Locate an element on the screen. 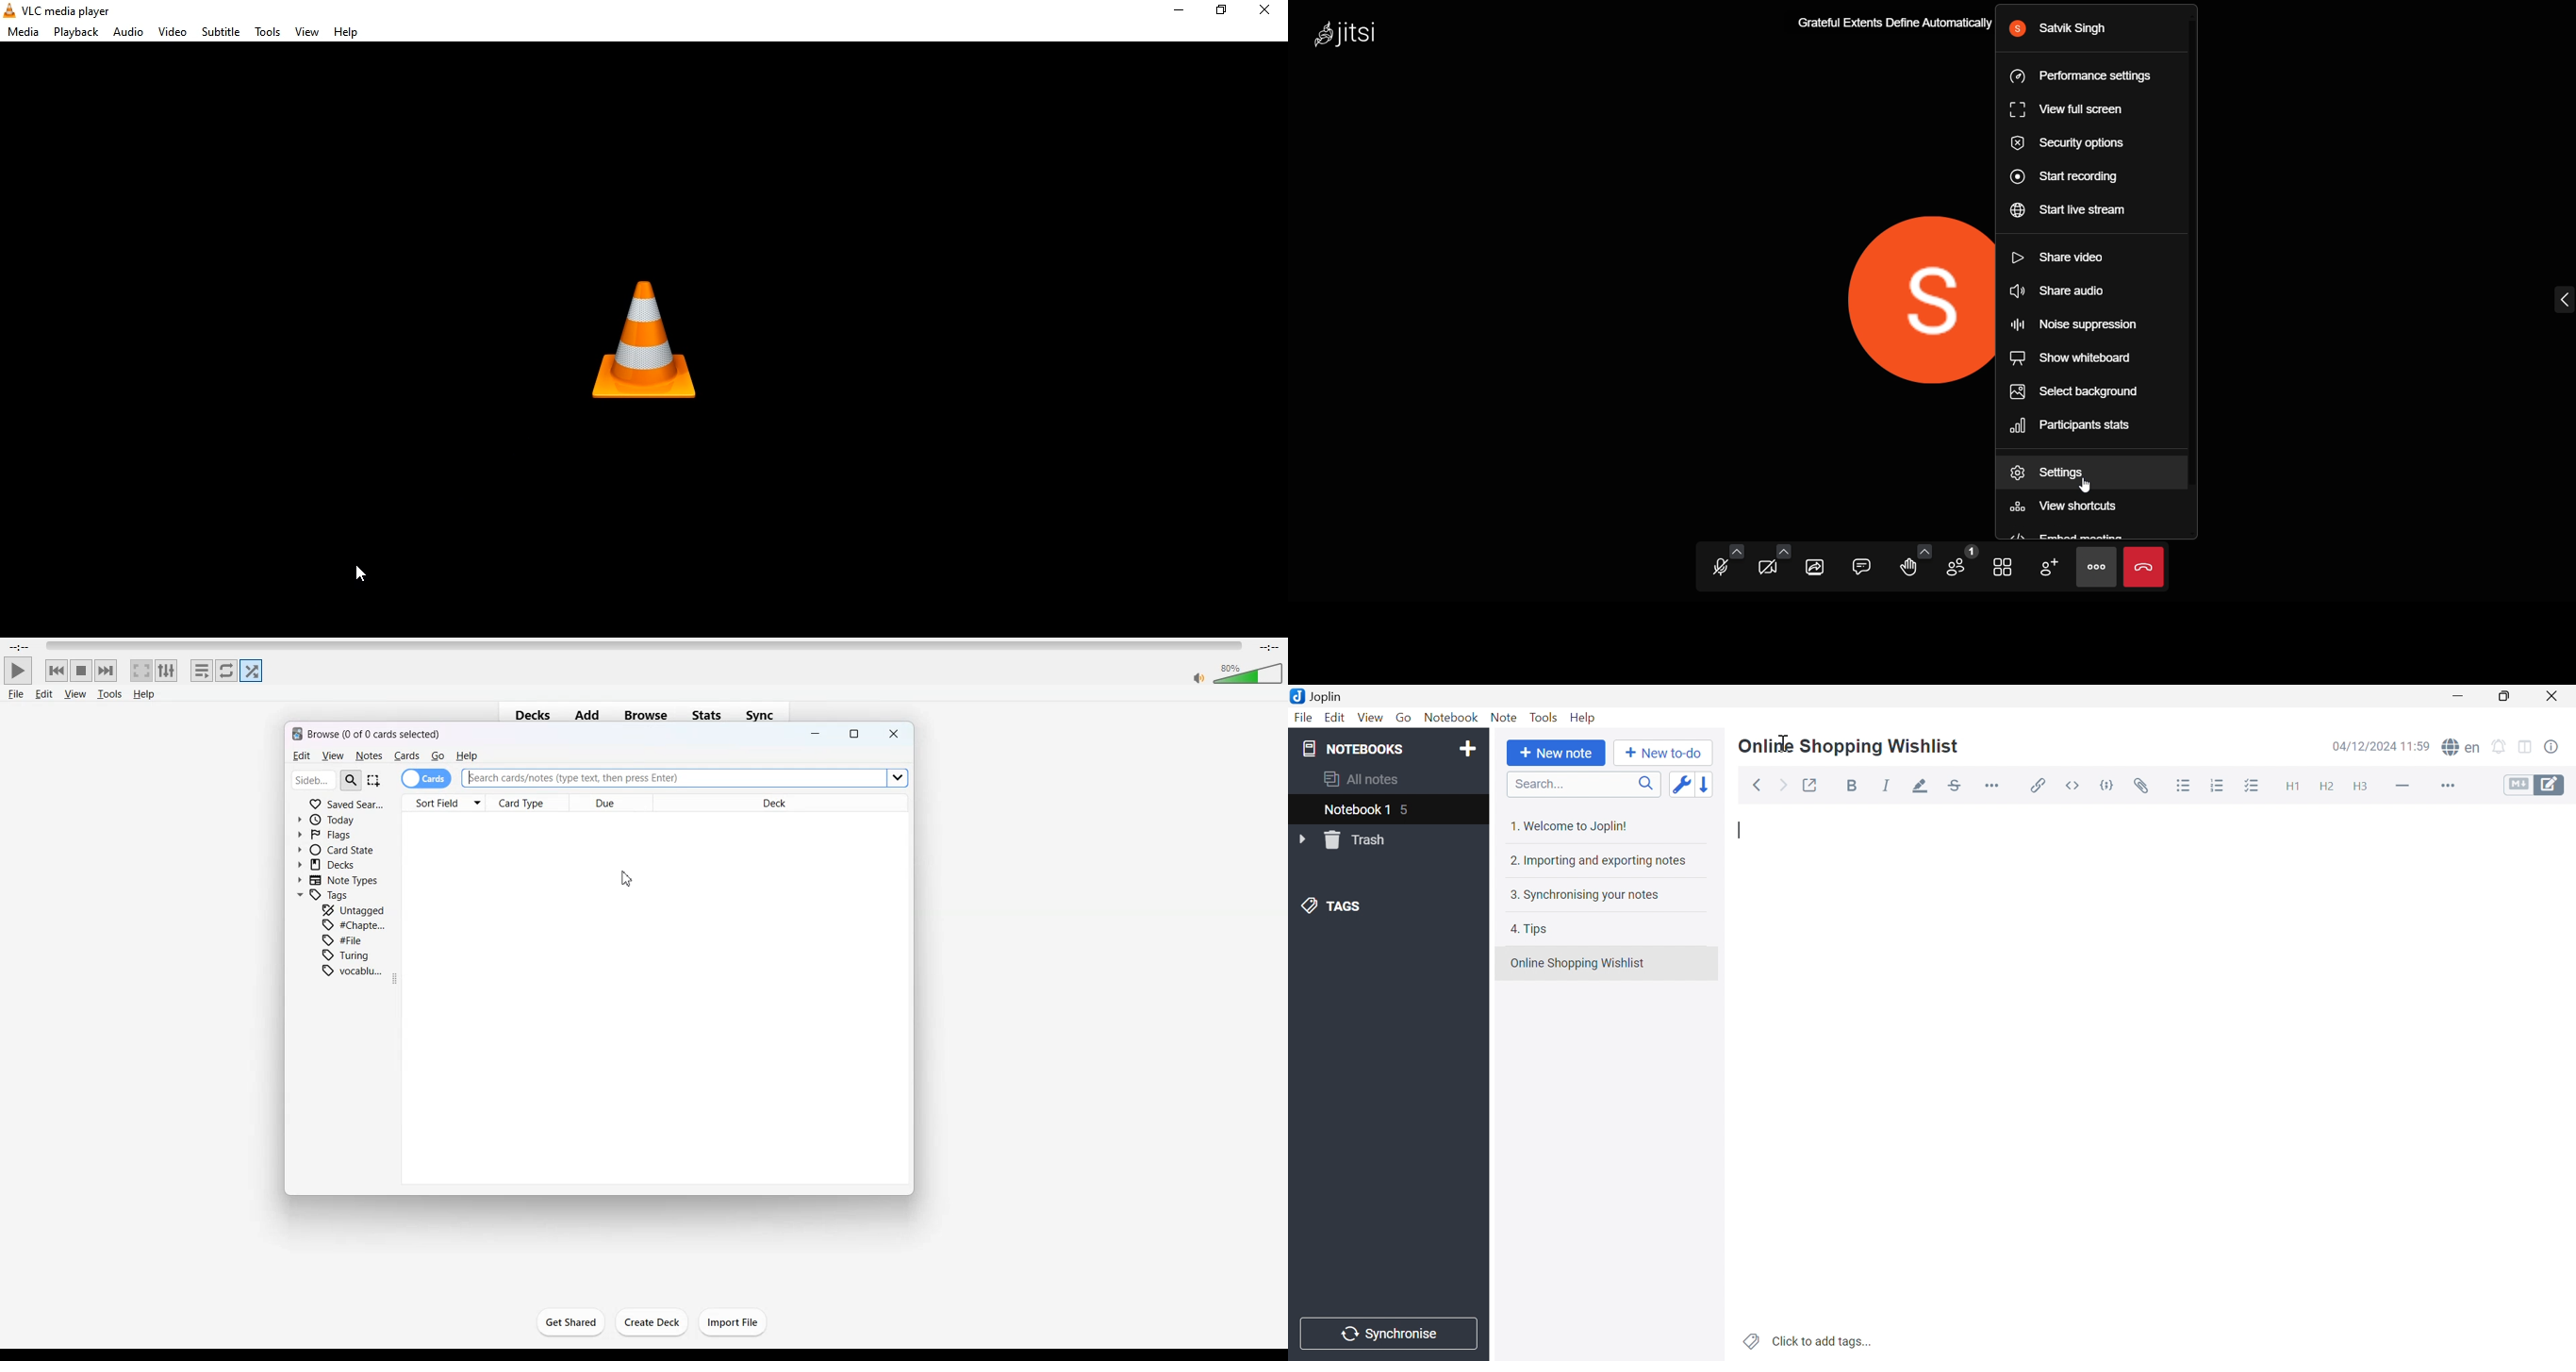 The image size is (2576, 1372). Reverse sort order is located at coordinates (1705, 784).